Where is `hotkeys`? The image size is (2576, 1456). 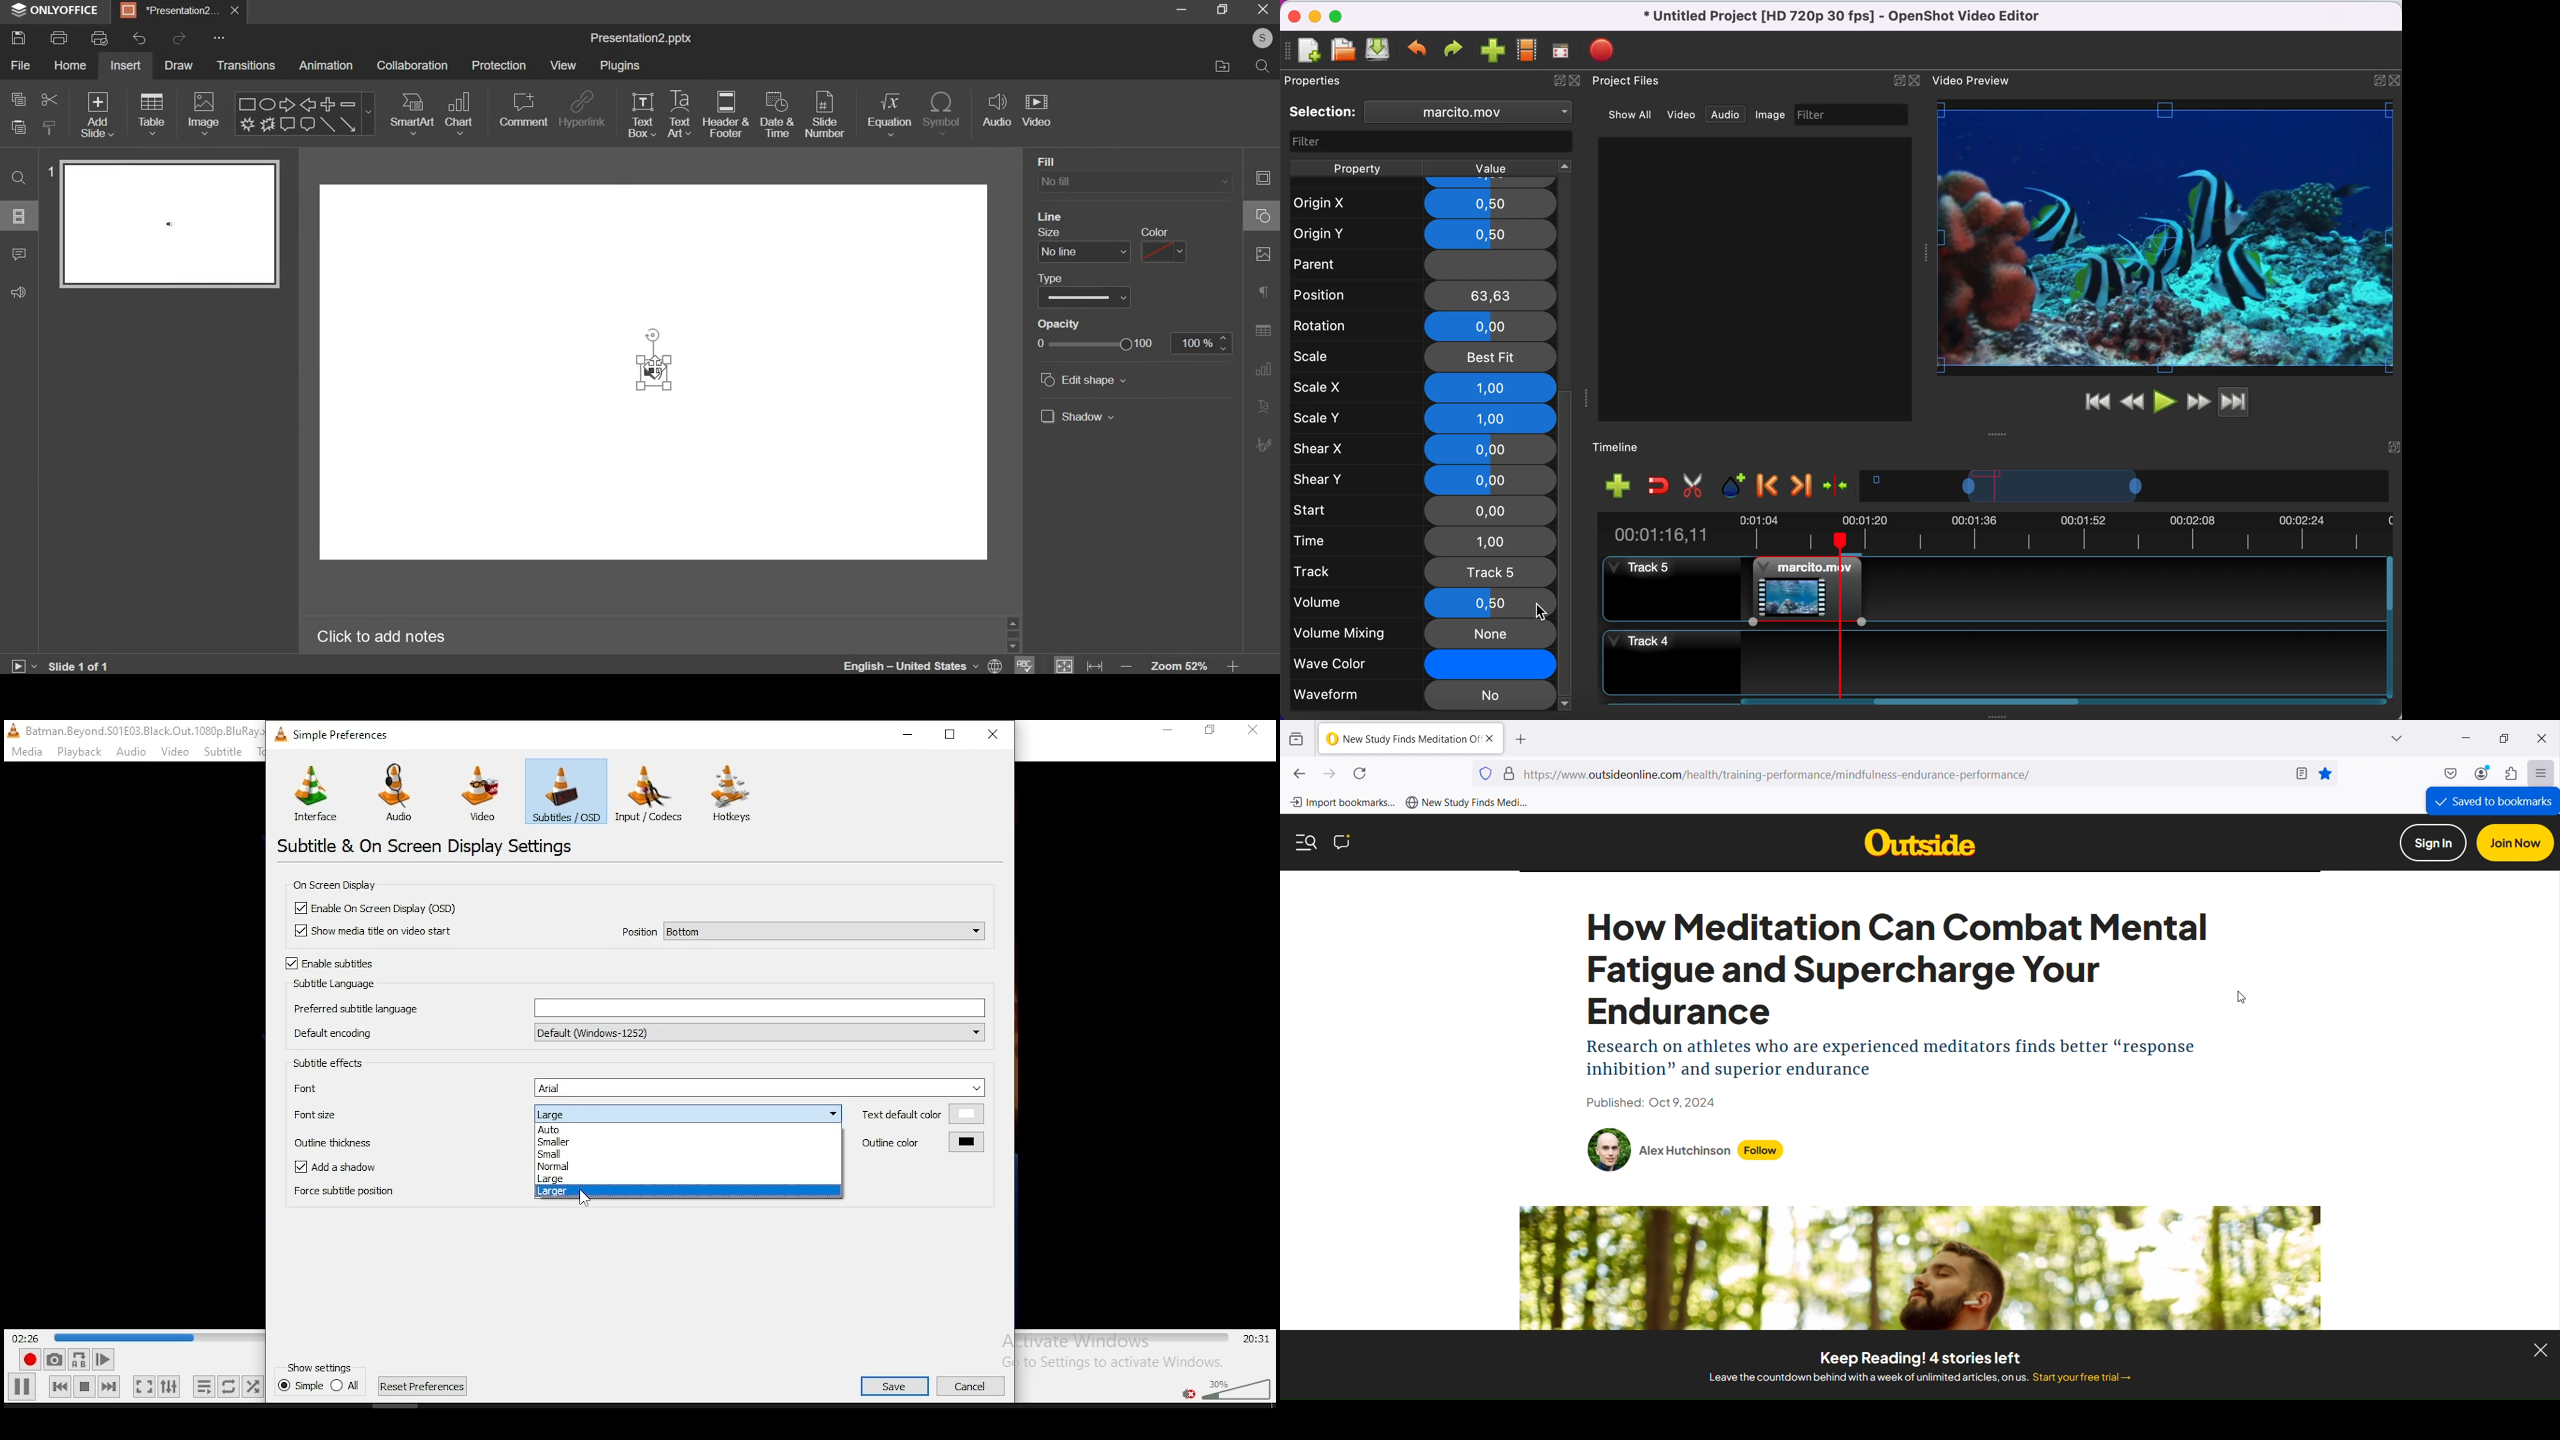 hotkeys is located at coordinates (732, 792).